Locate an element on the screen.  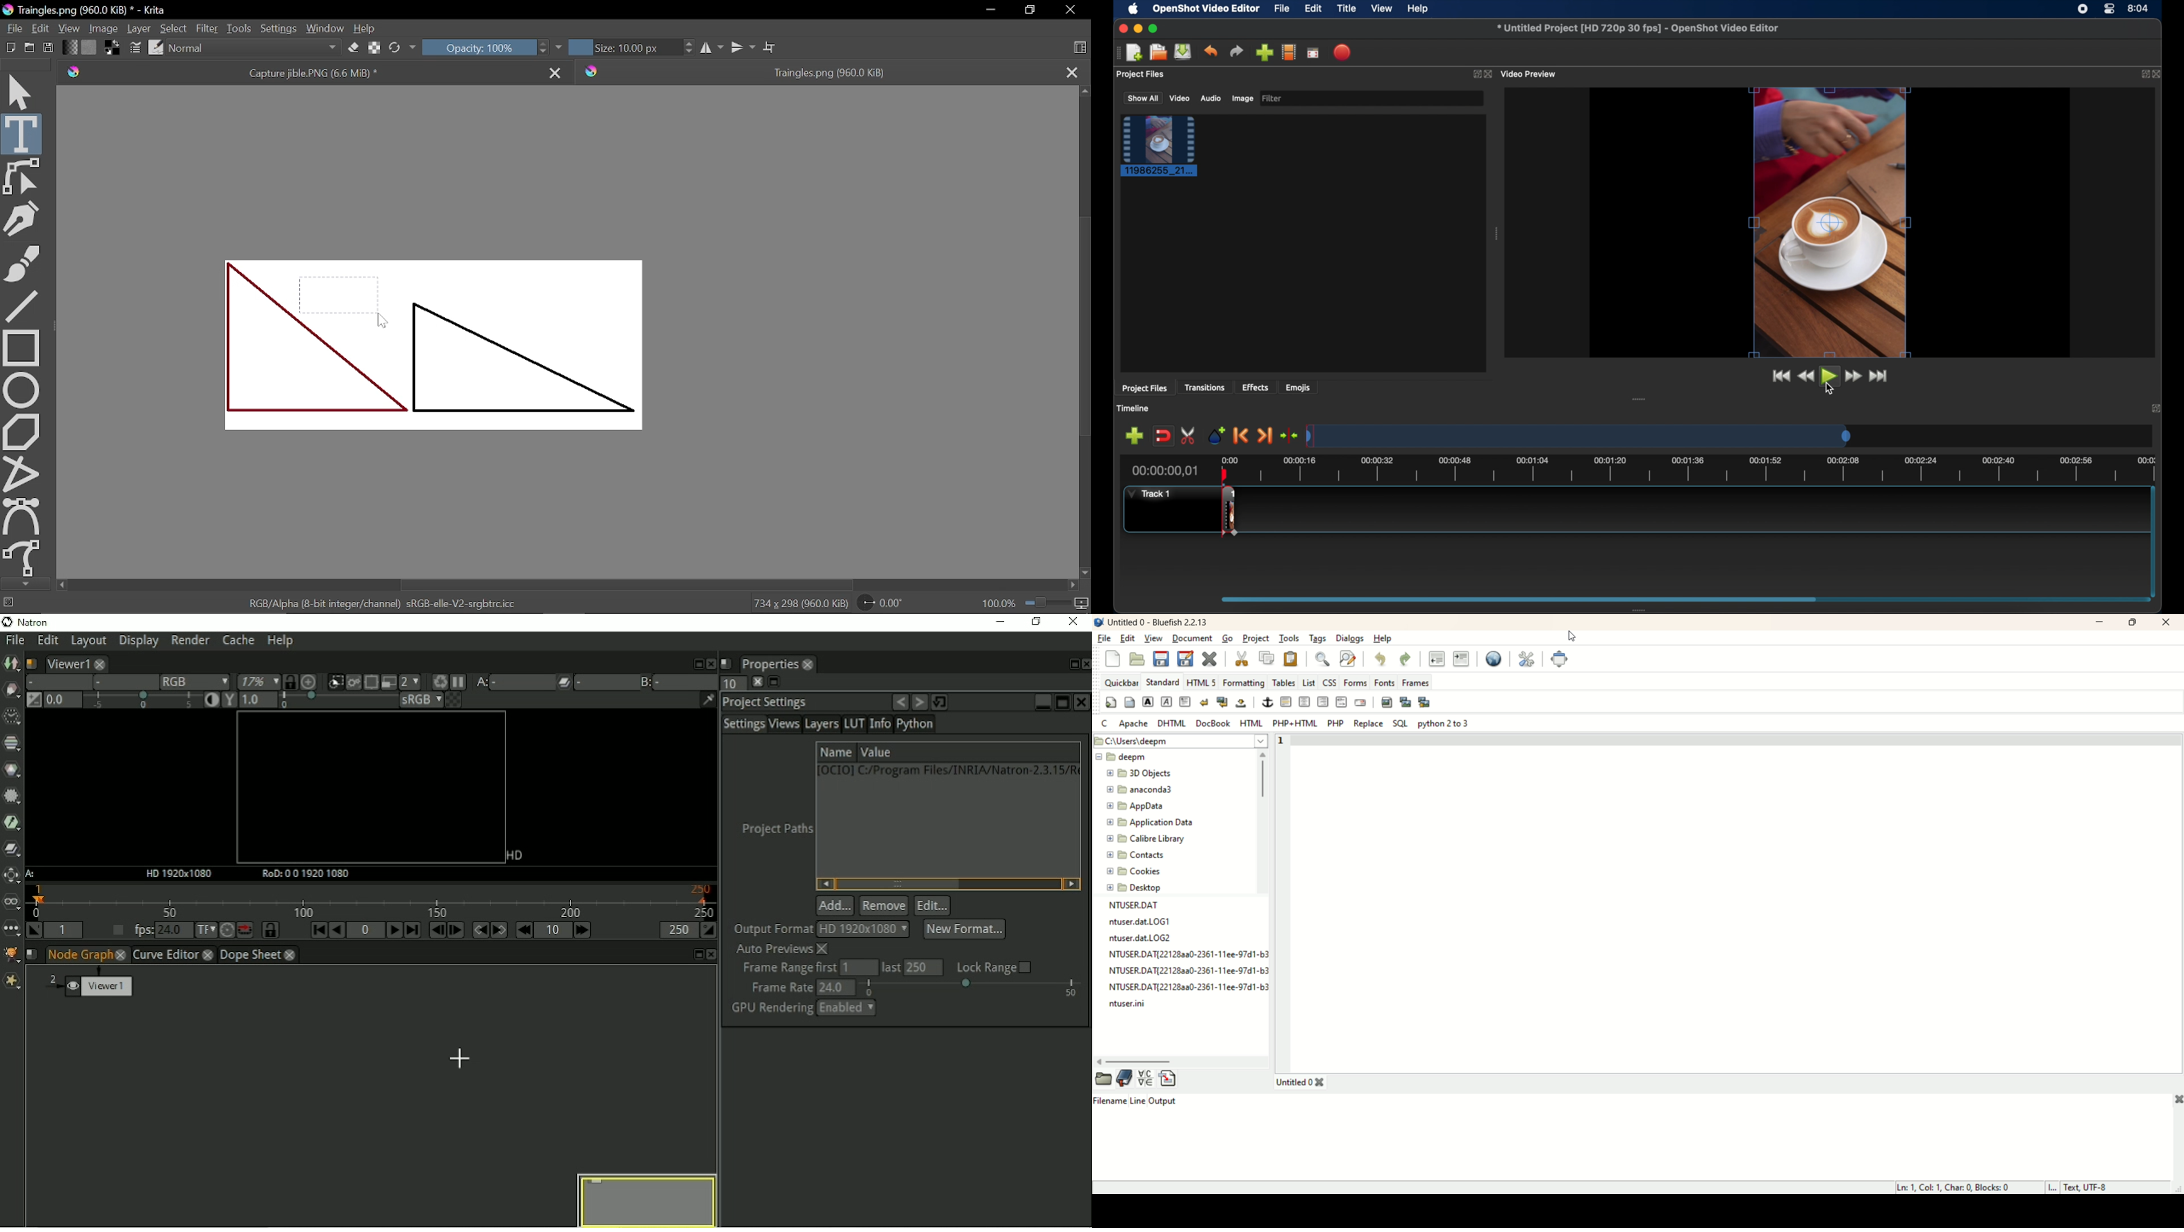
undo is located at coordinates (1211, 51).